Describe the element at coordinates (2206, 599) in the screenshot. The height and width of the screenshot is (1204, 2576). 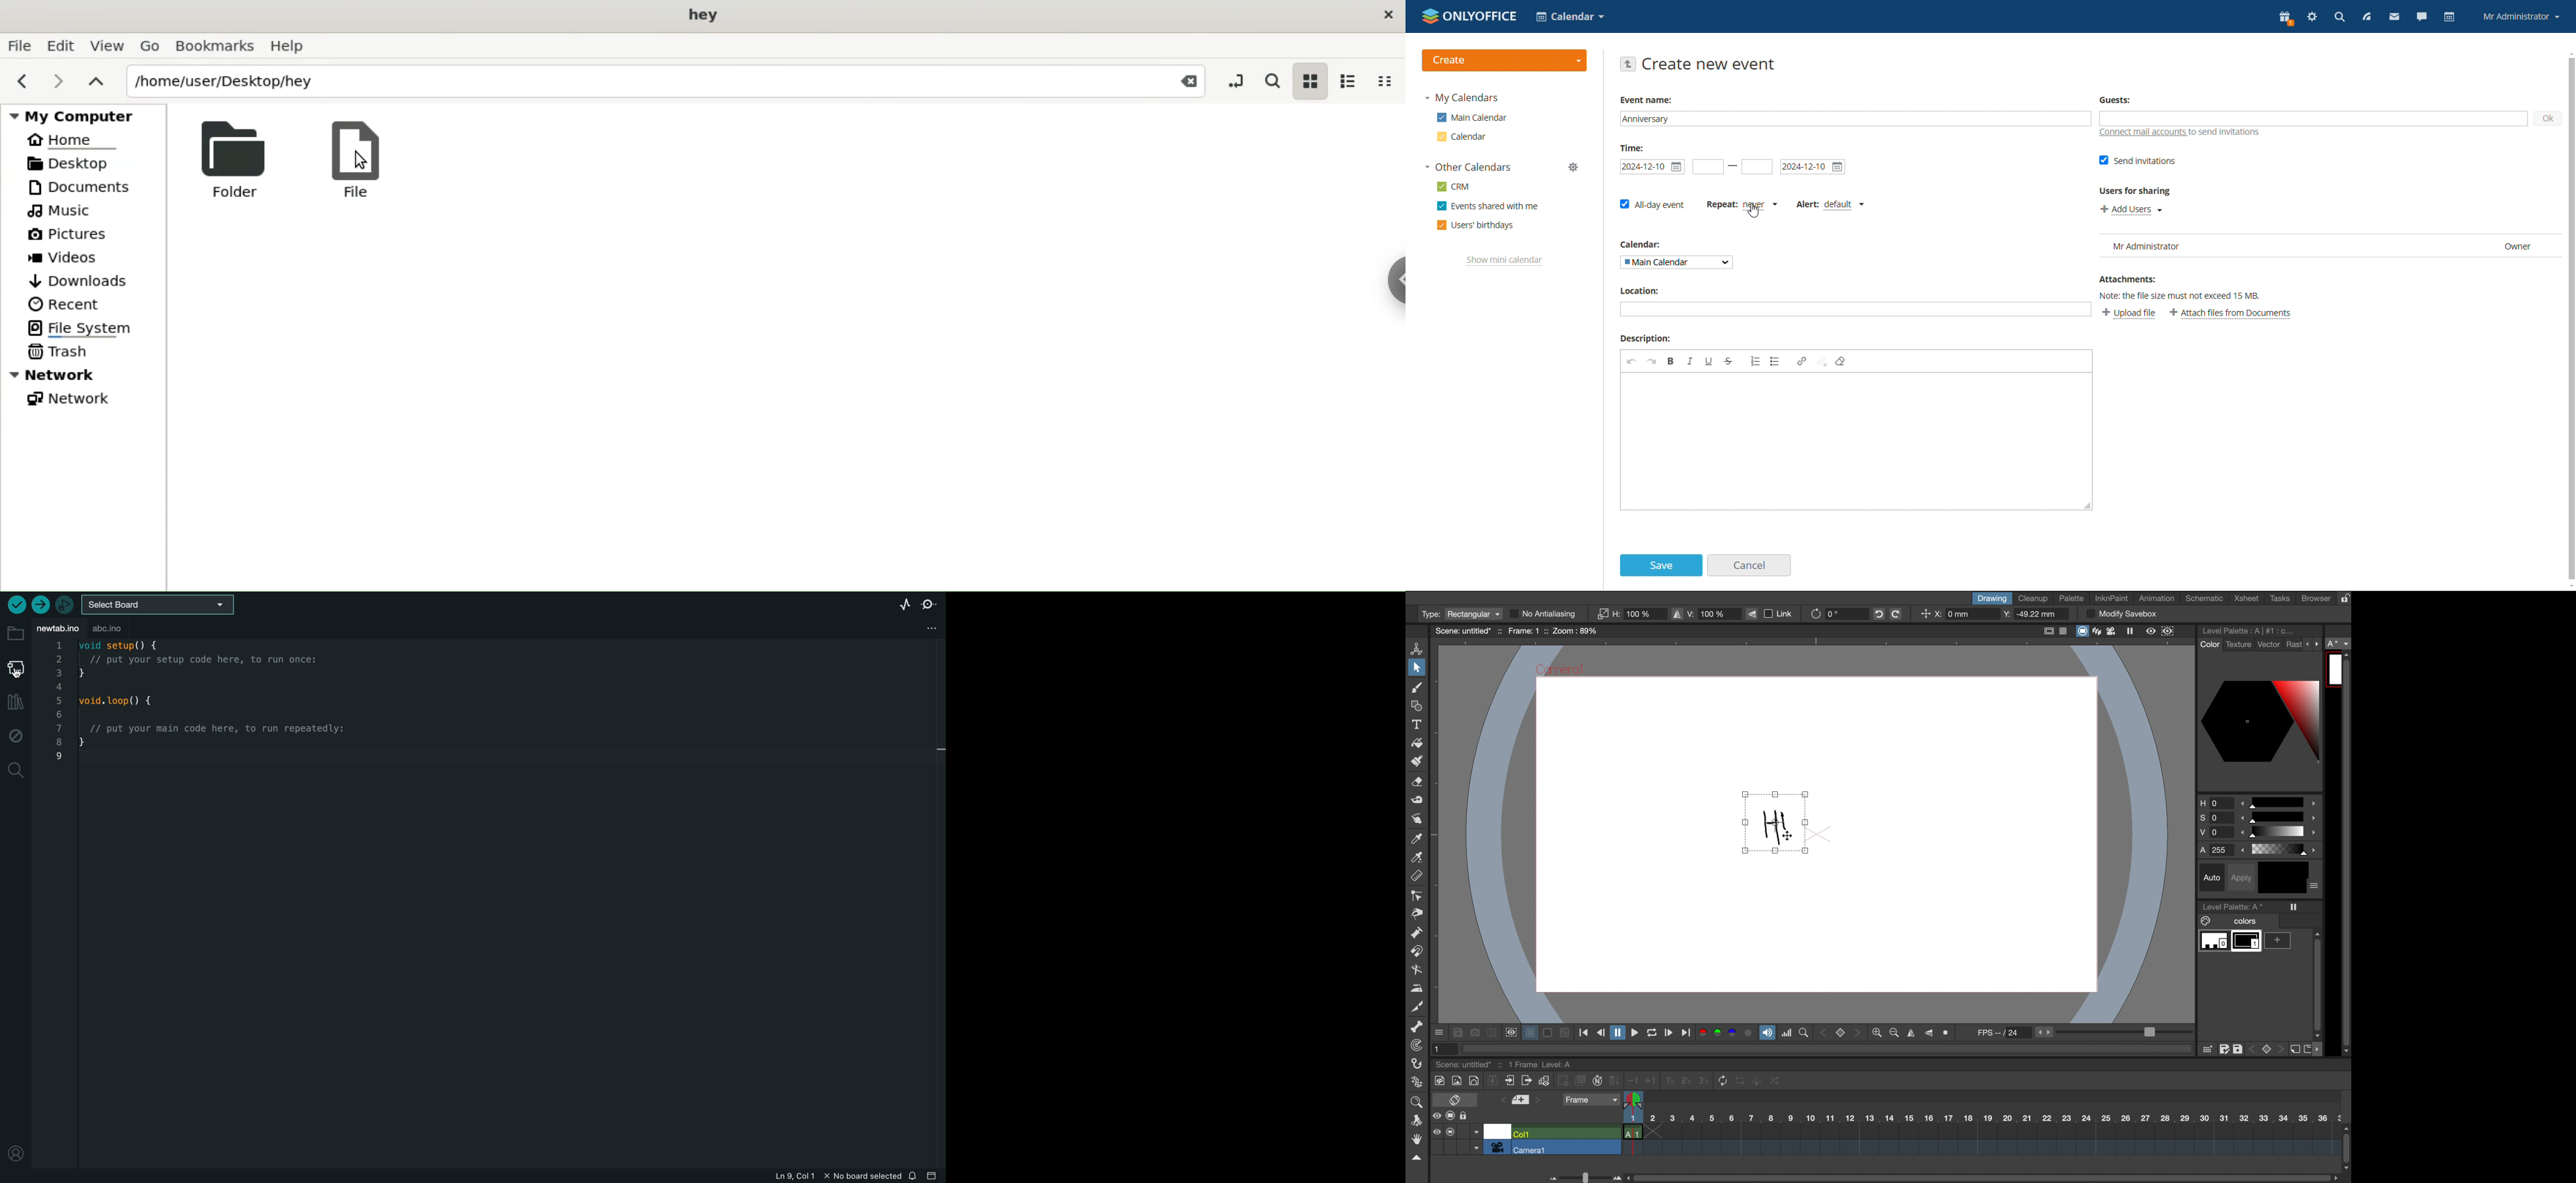
I see `schematic` at that location.